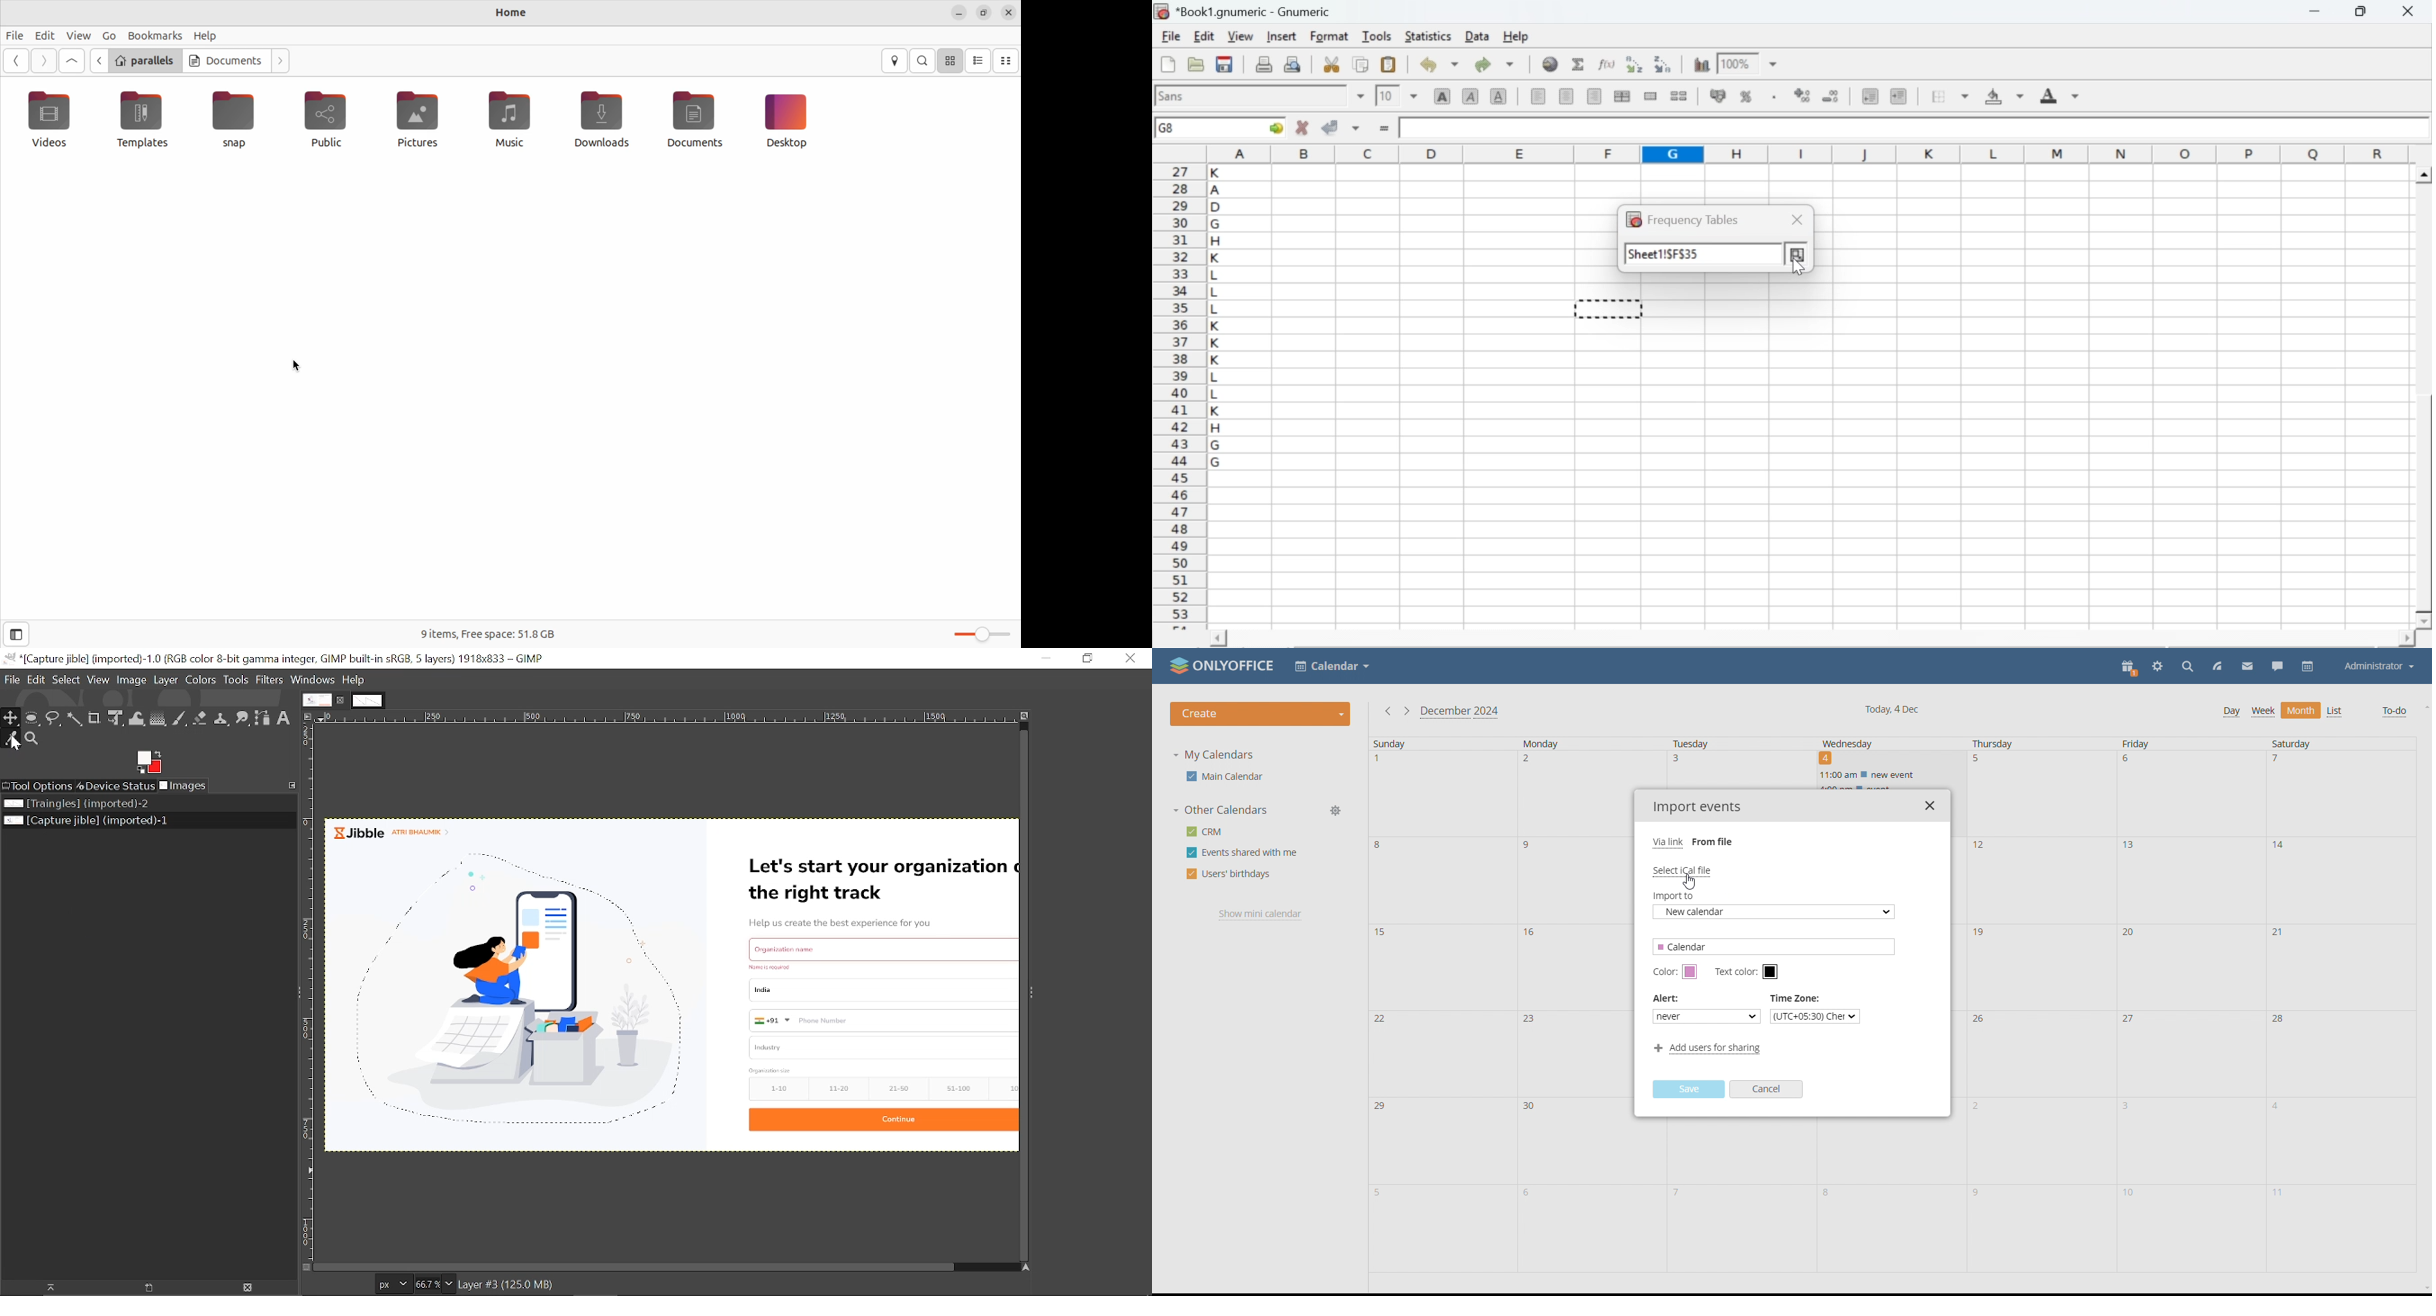  Describe the element at coordinates (42, 61) in the screenshot. I see `next` at that location.